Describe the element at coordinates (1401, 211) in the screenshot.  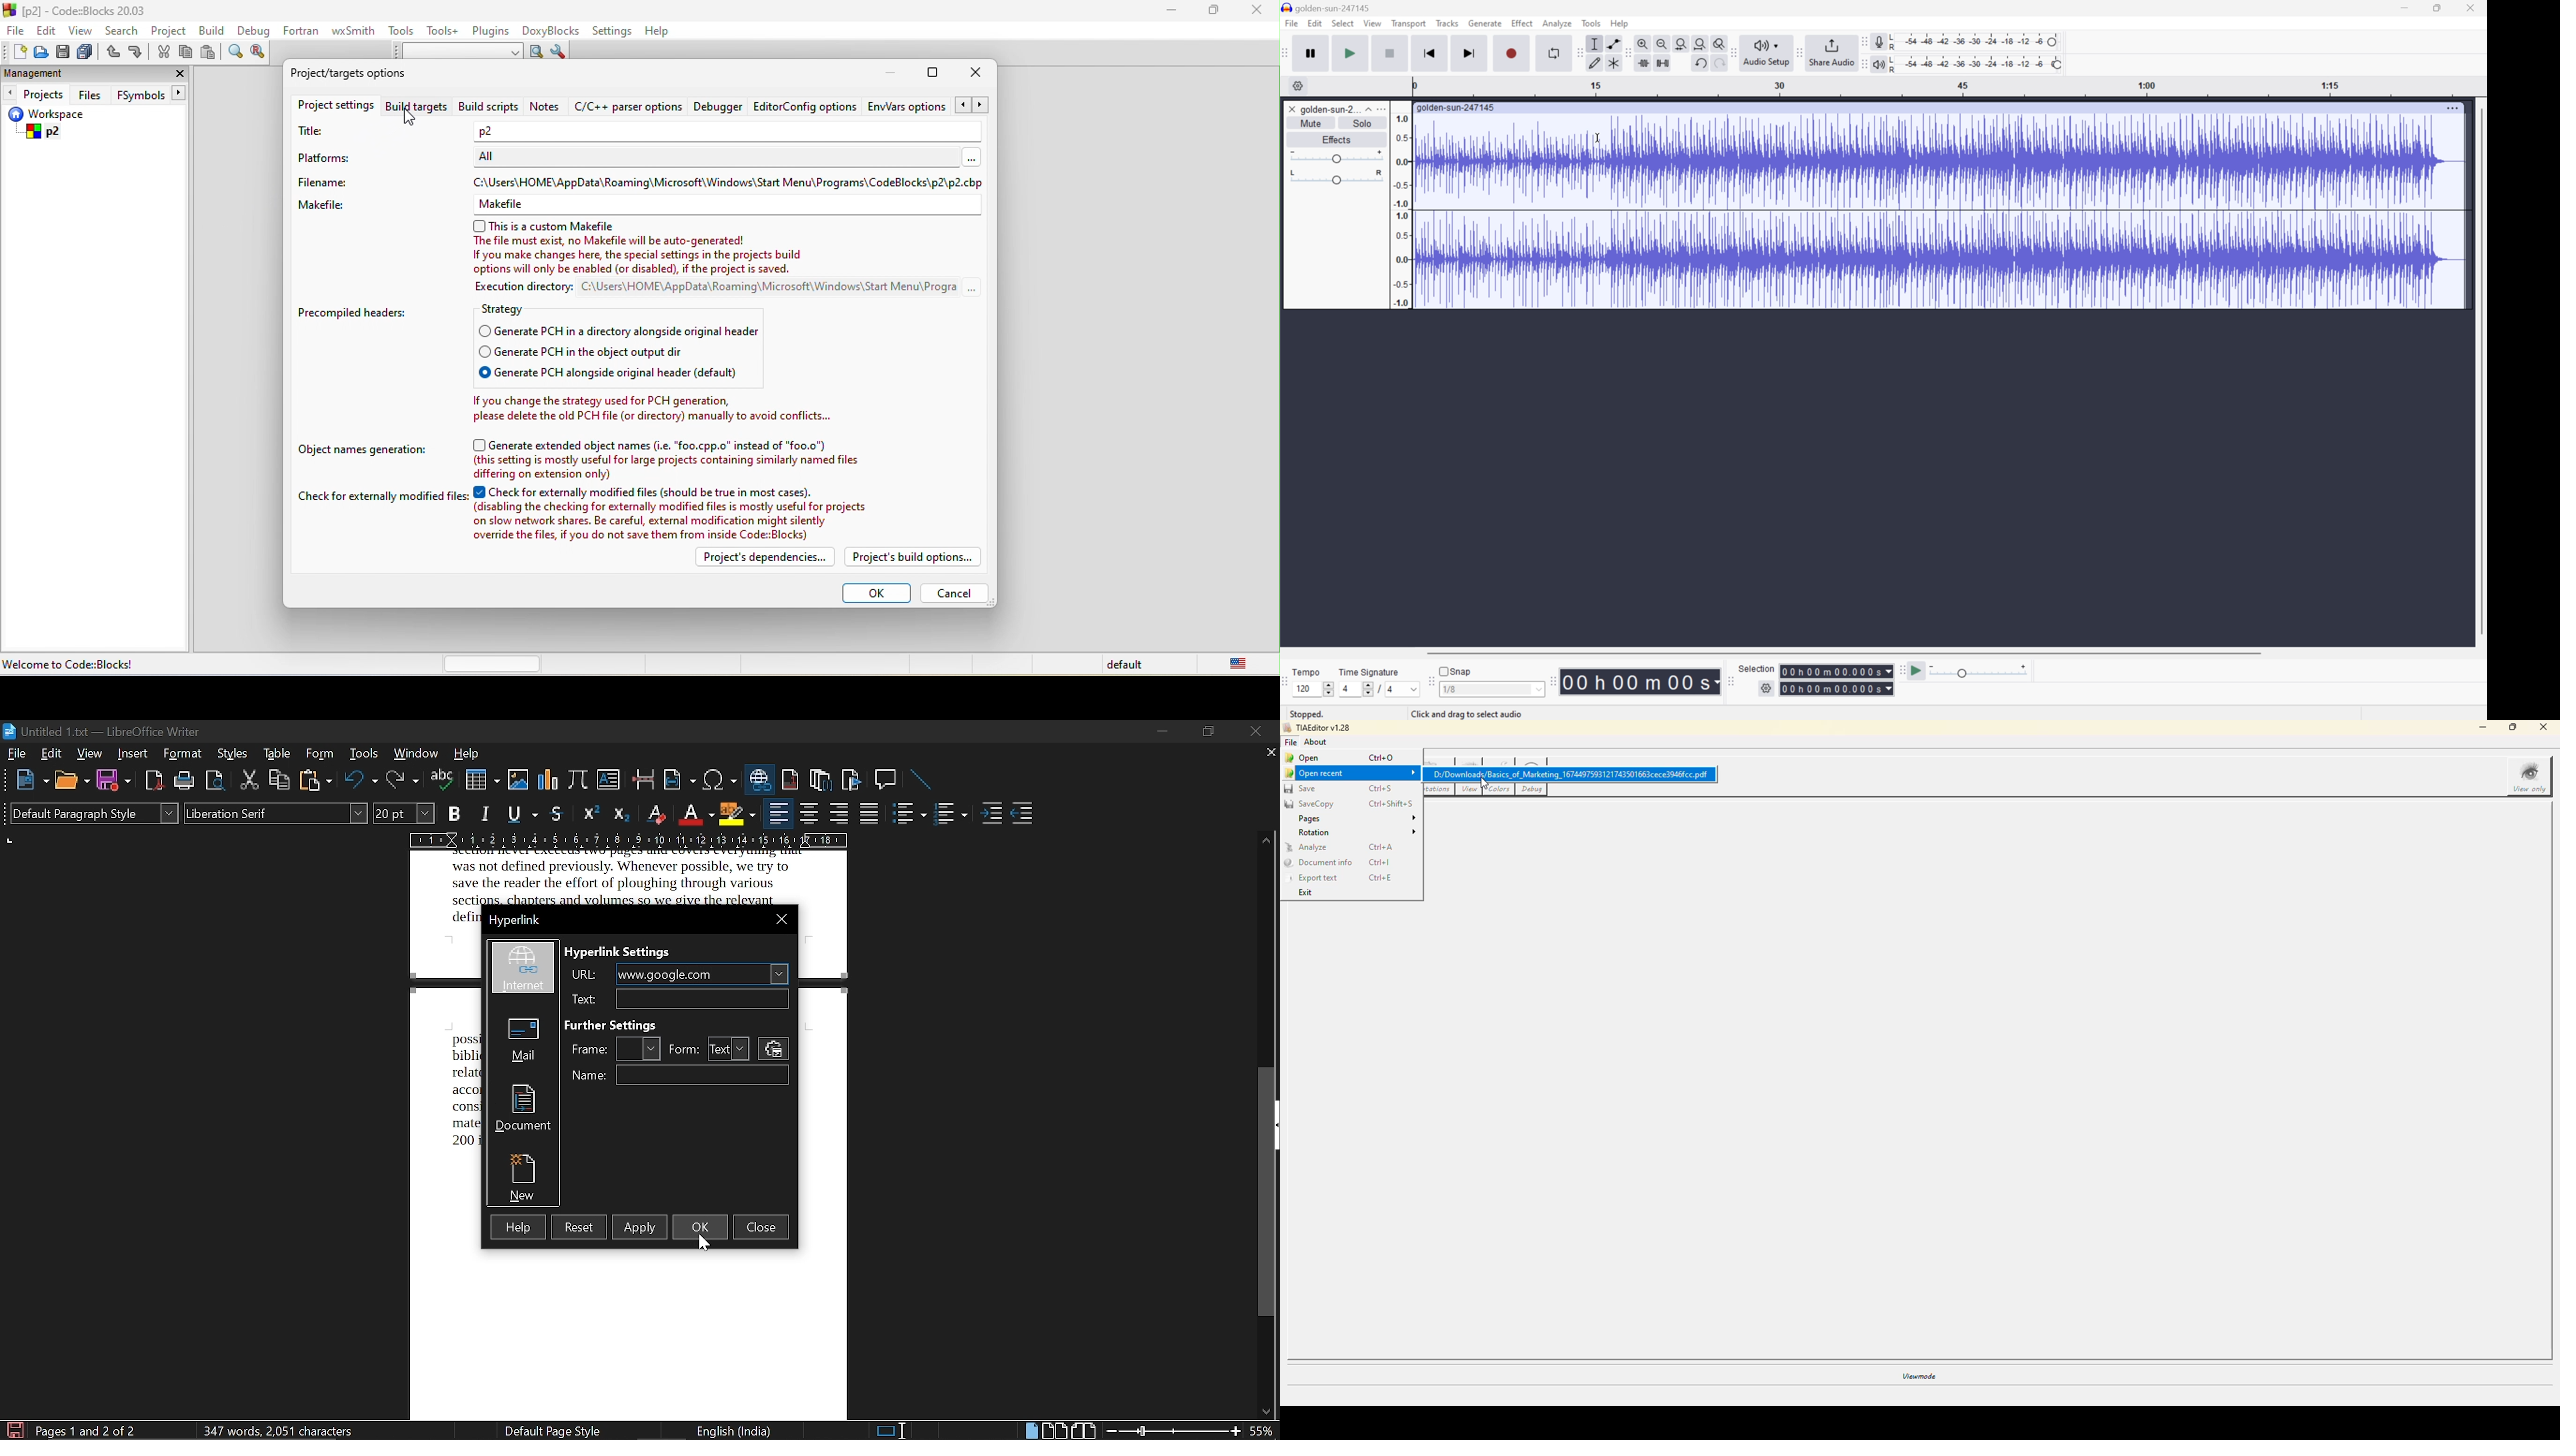
I see `Frequencies` at that location.